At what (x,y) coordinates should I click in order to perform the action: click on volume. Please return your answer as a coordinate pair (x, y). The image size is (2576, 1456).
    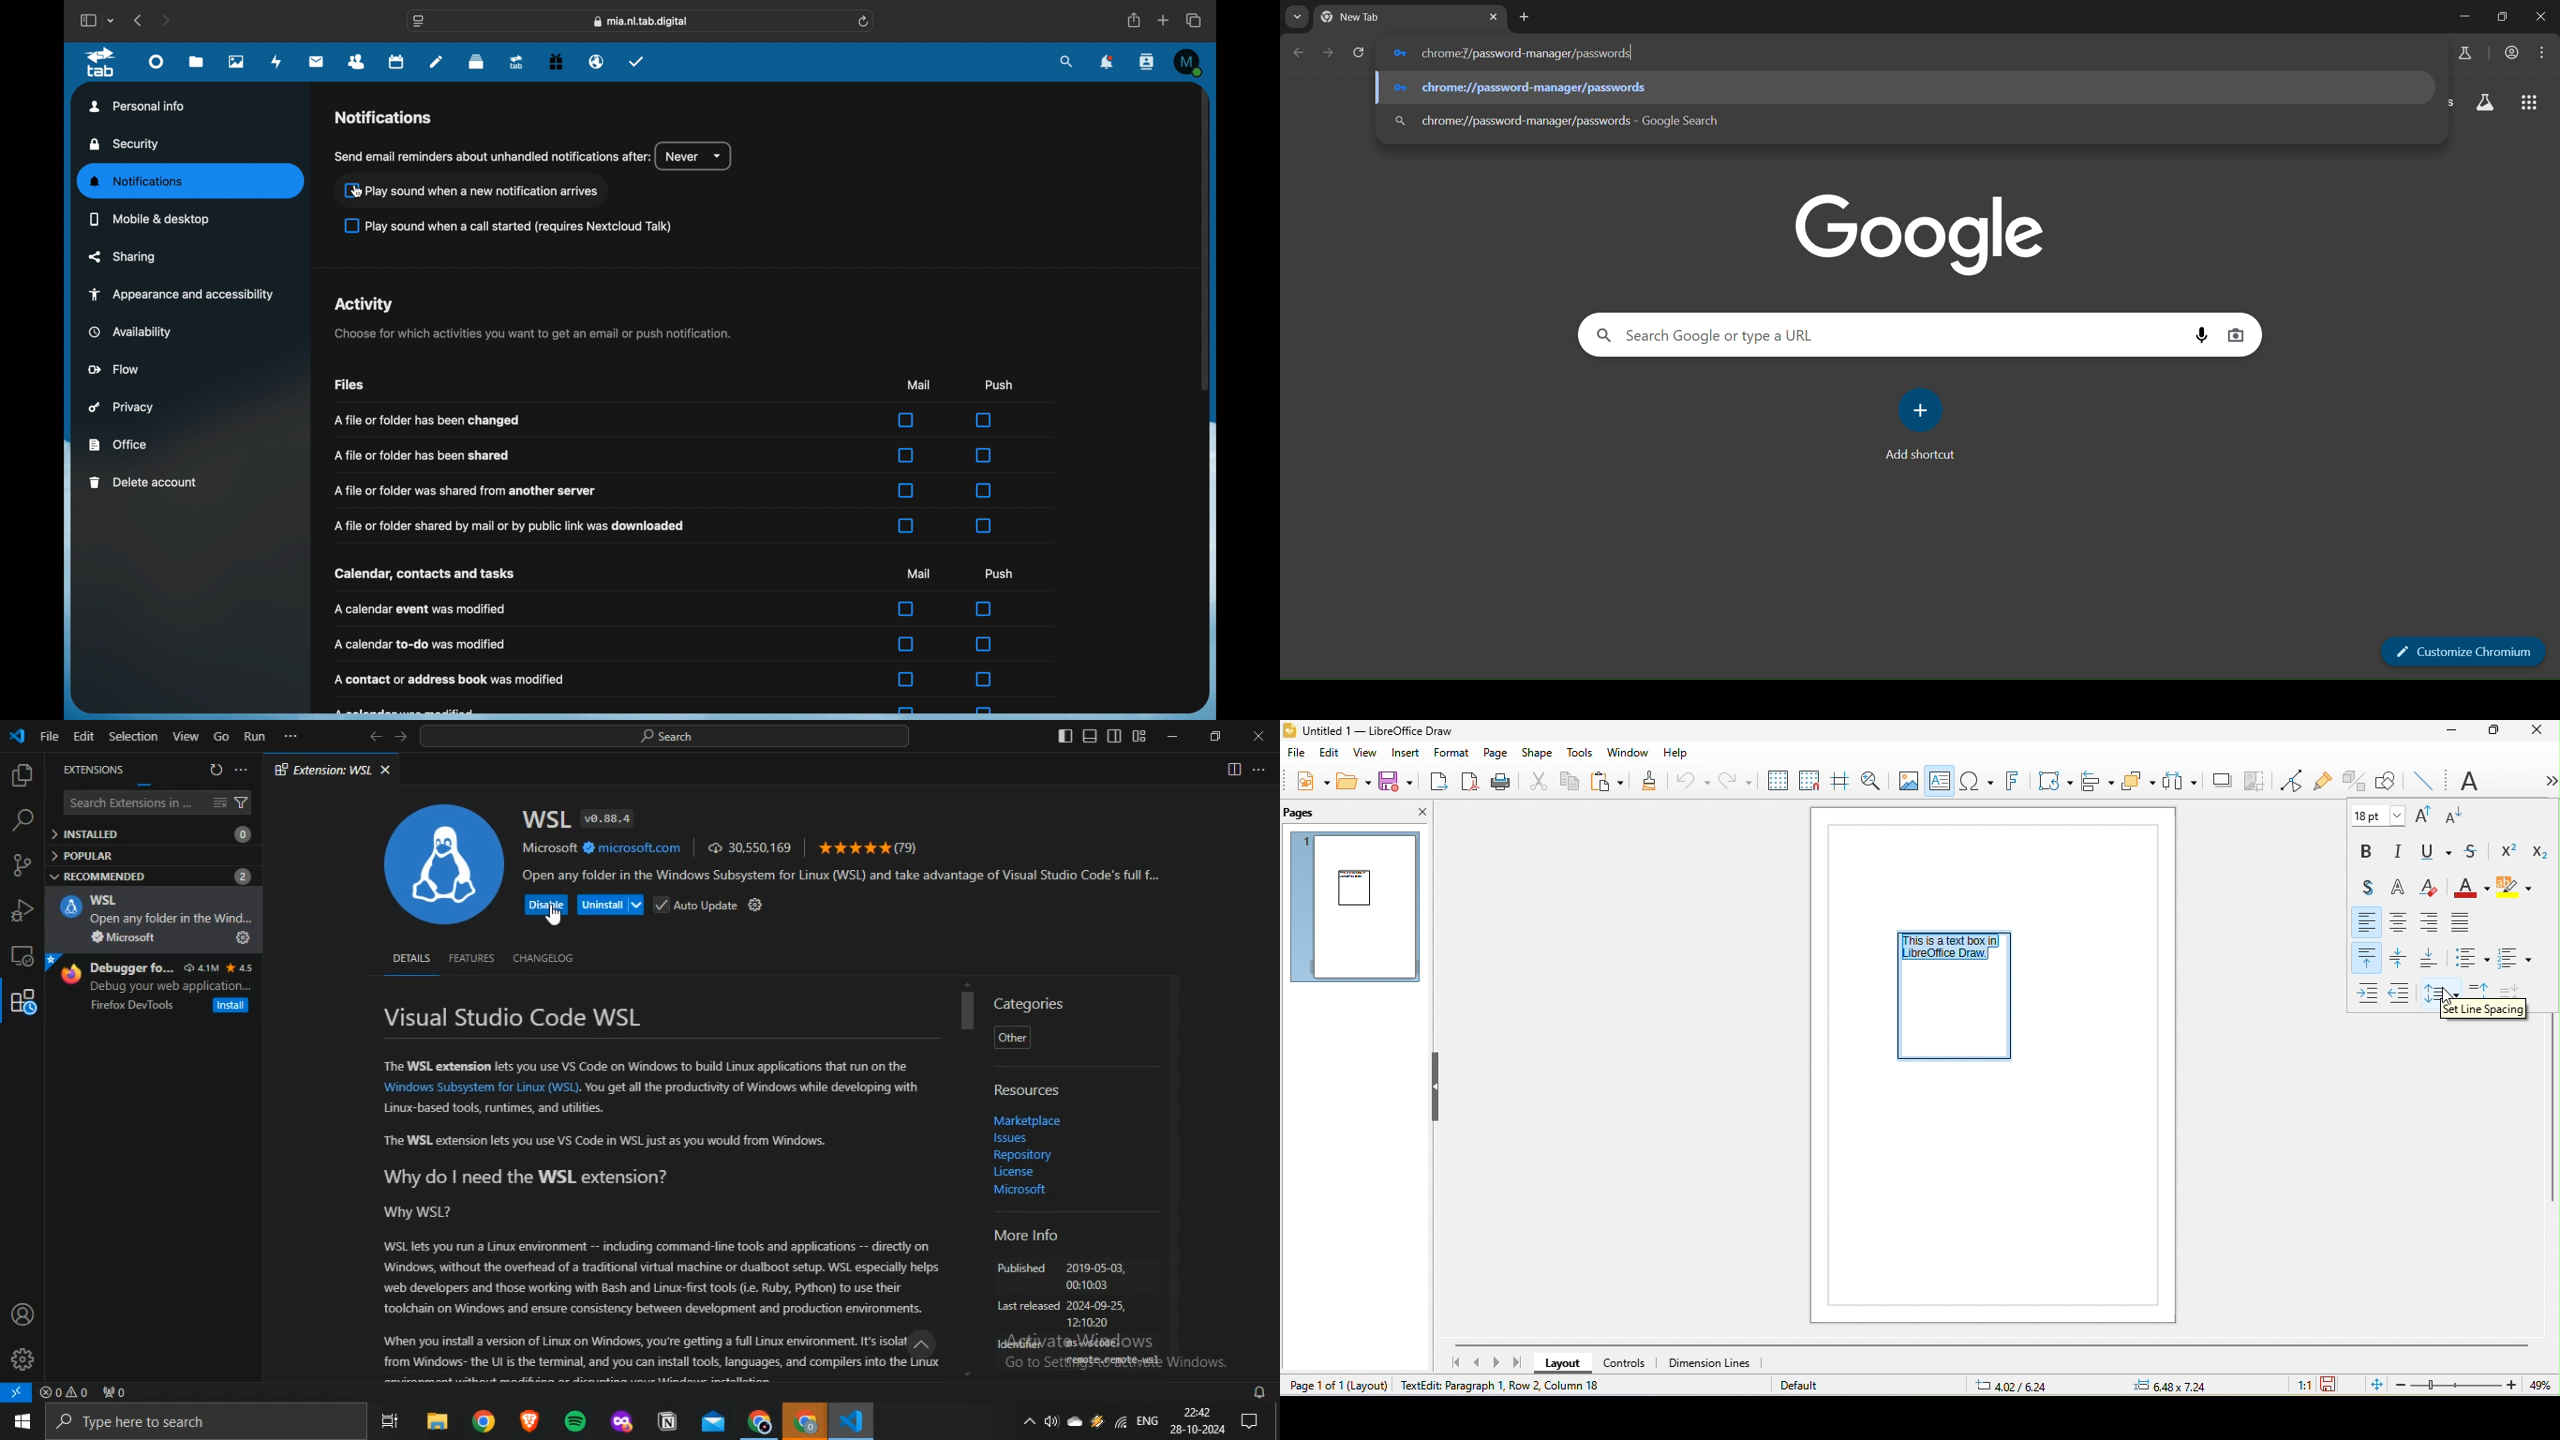
    Looking at the image, I should click on (1051, 1421).